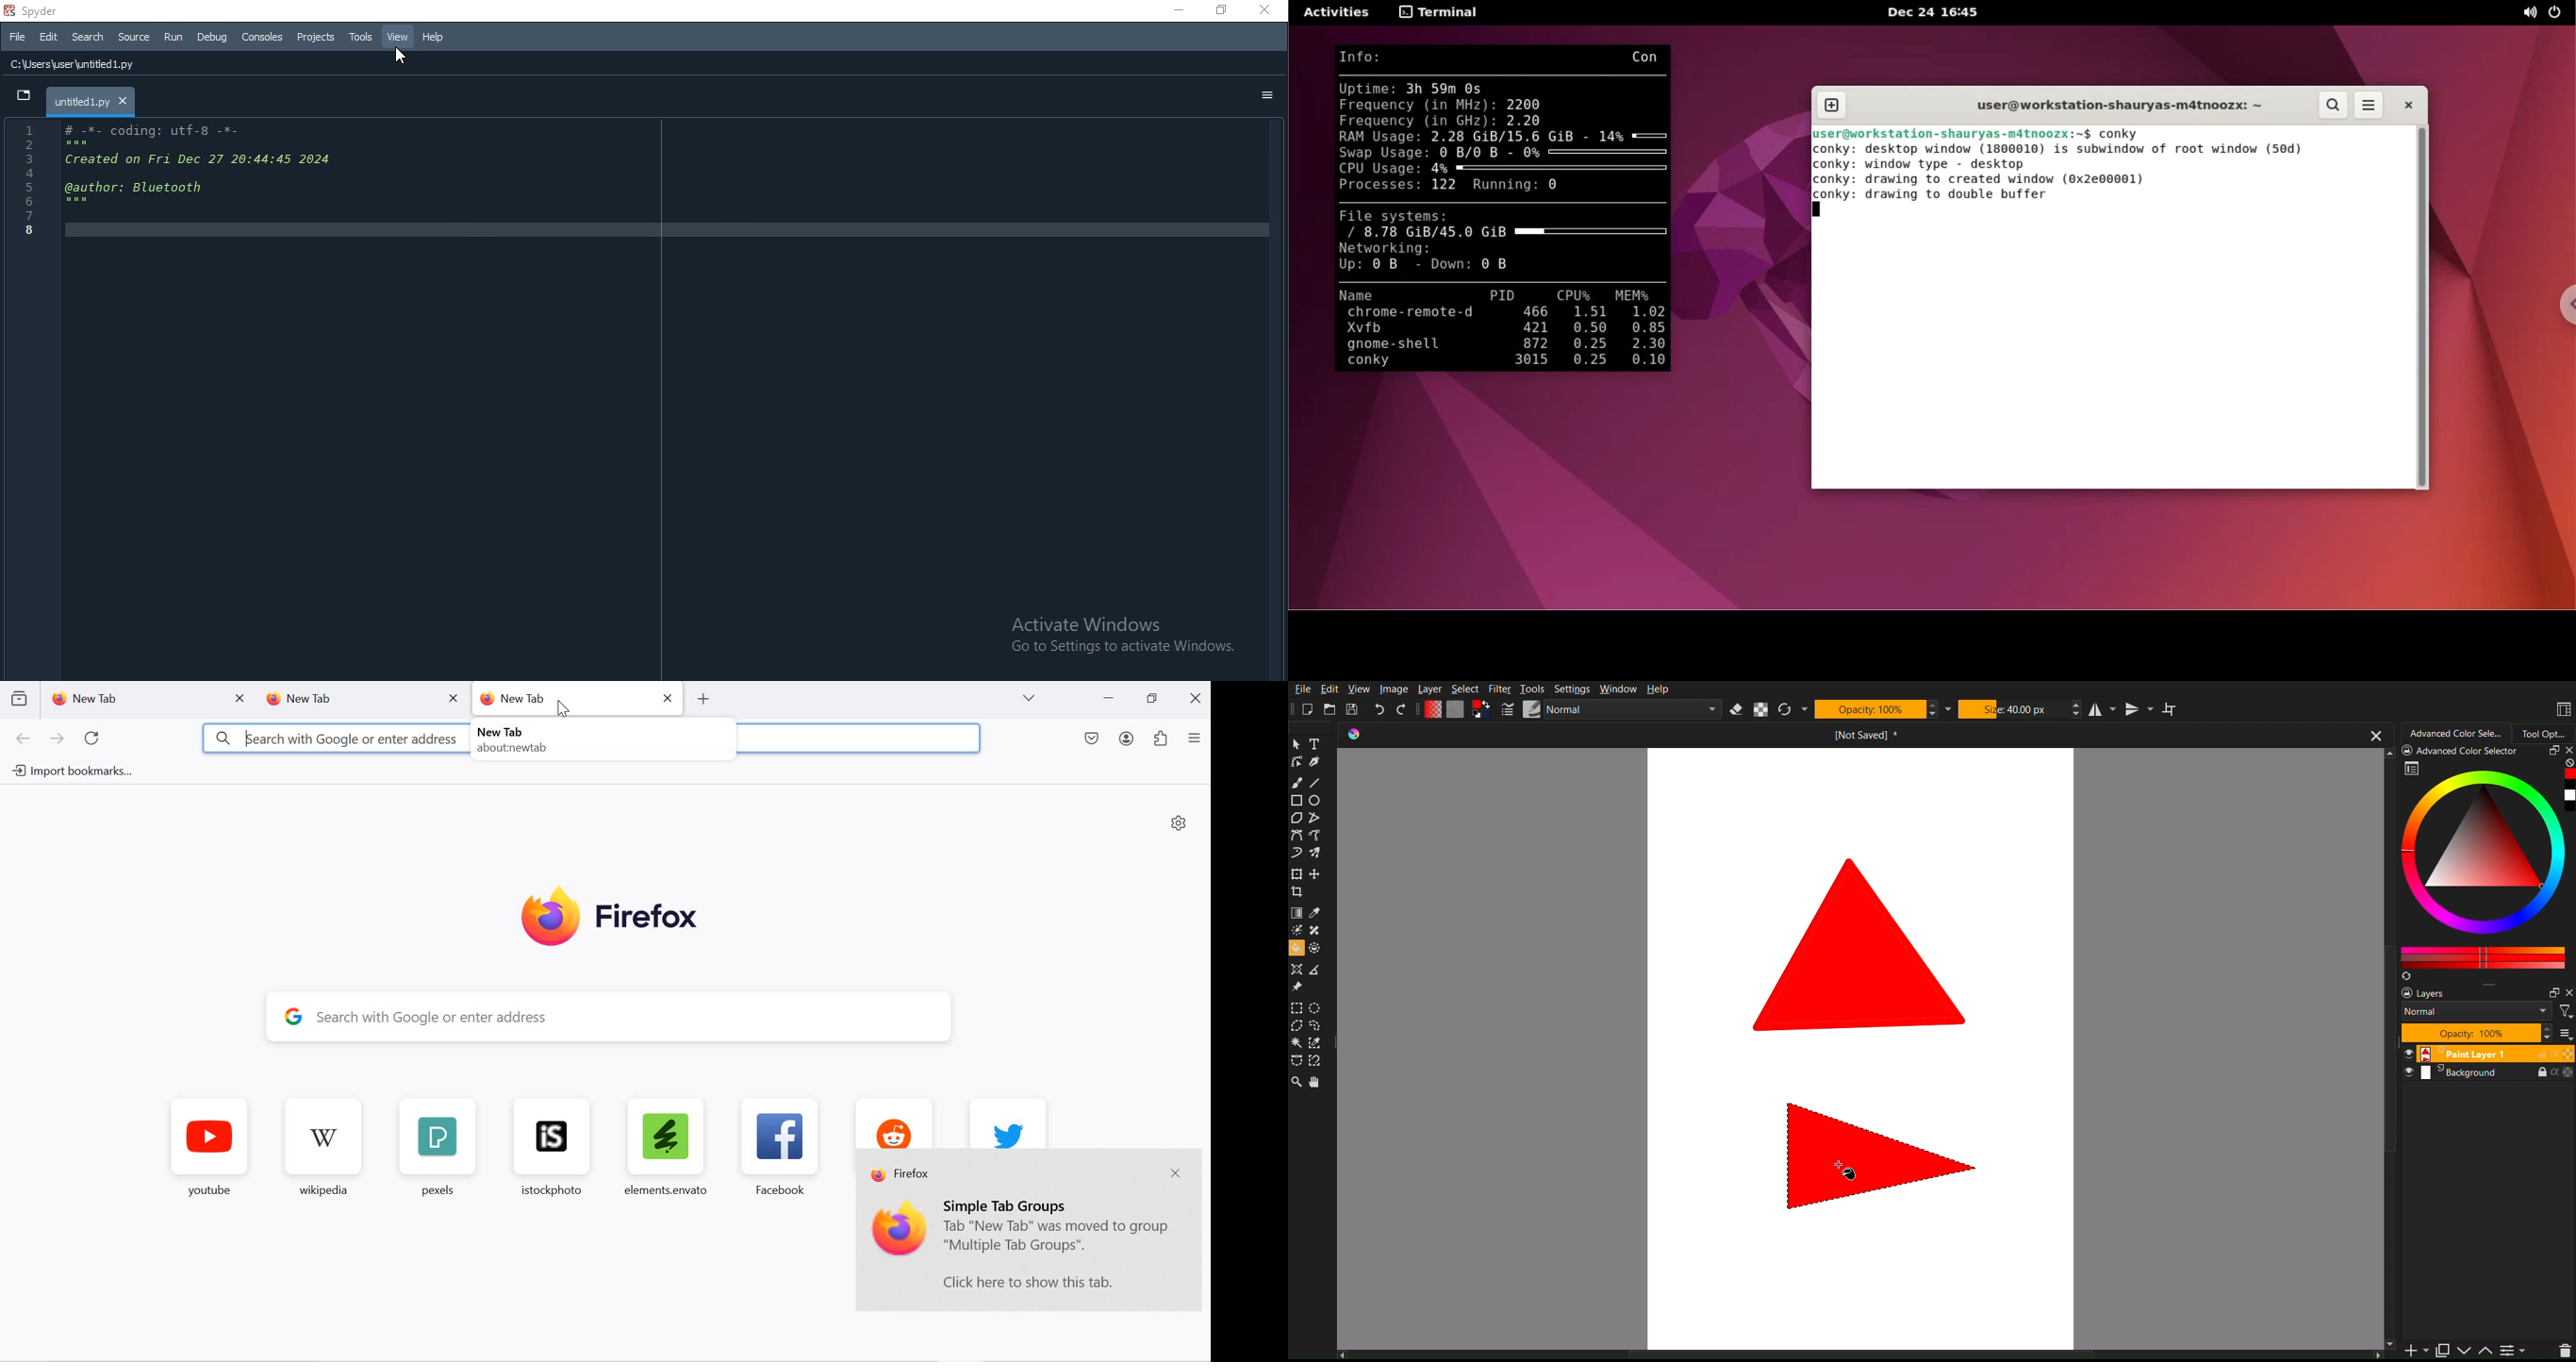 The image size is (2576, 1372). I want to click on Projects, so click(315, 37).